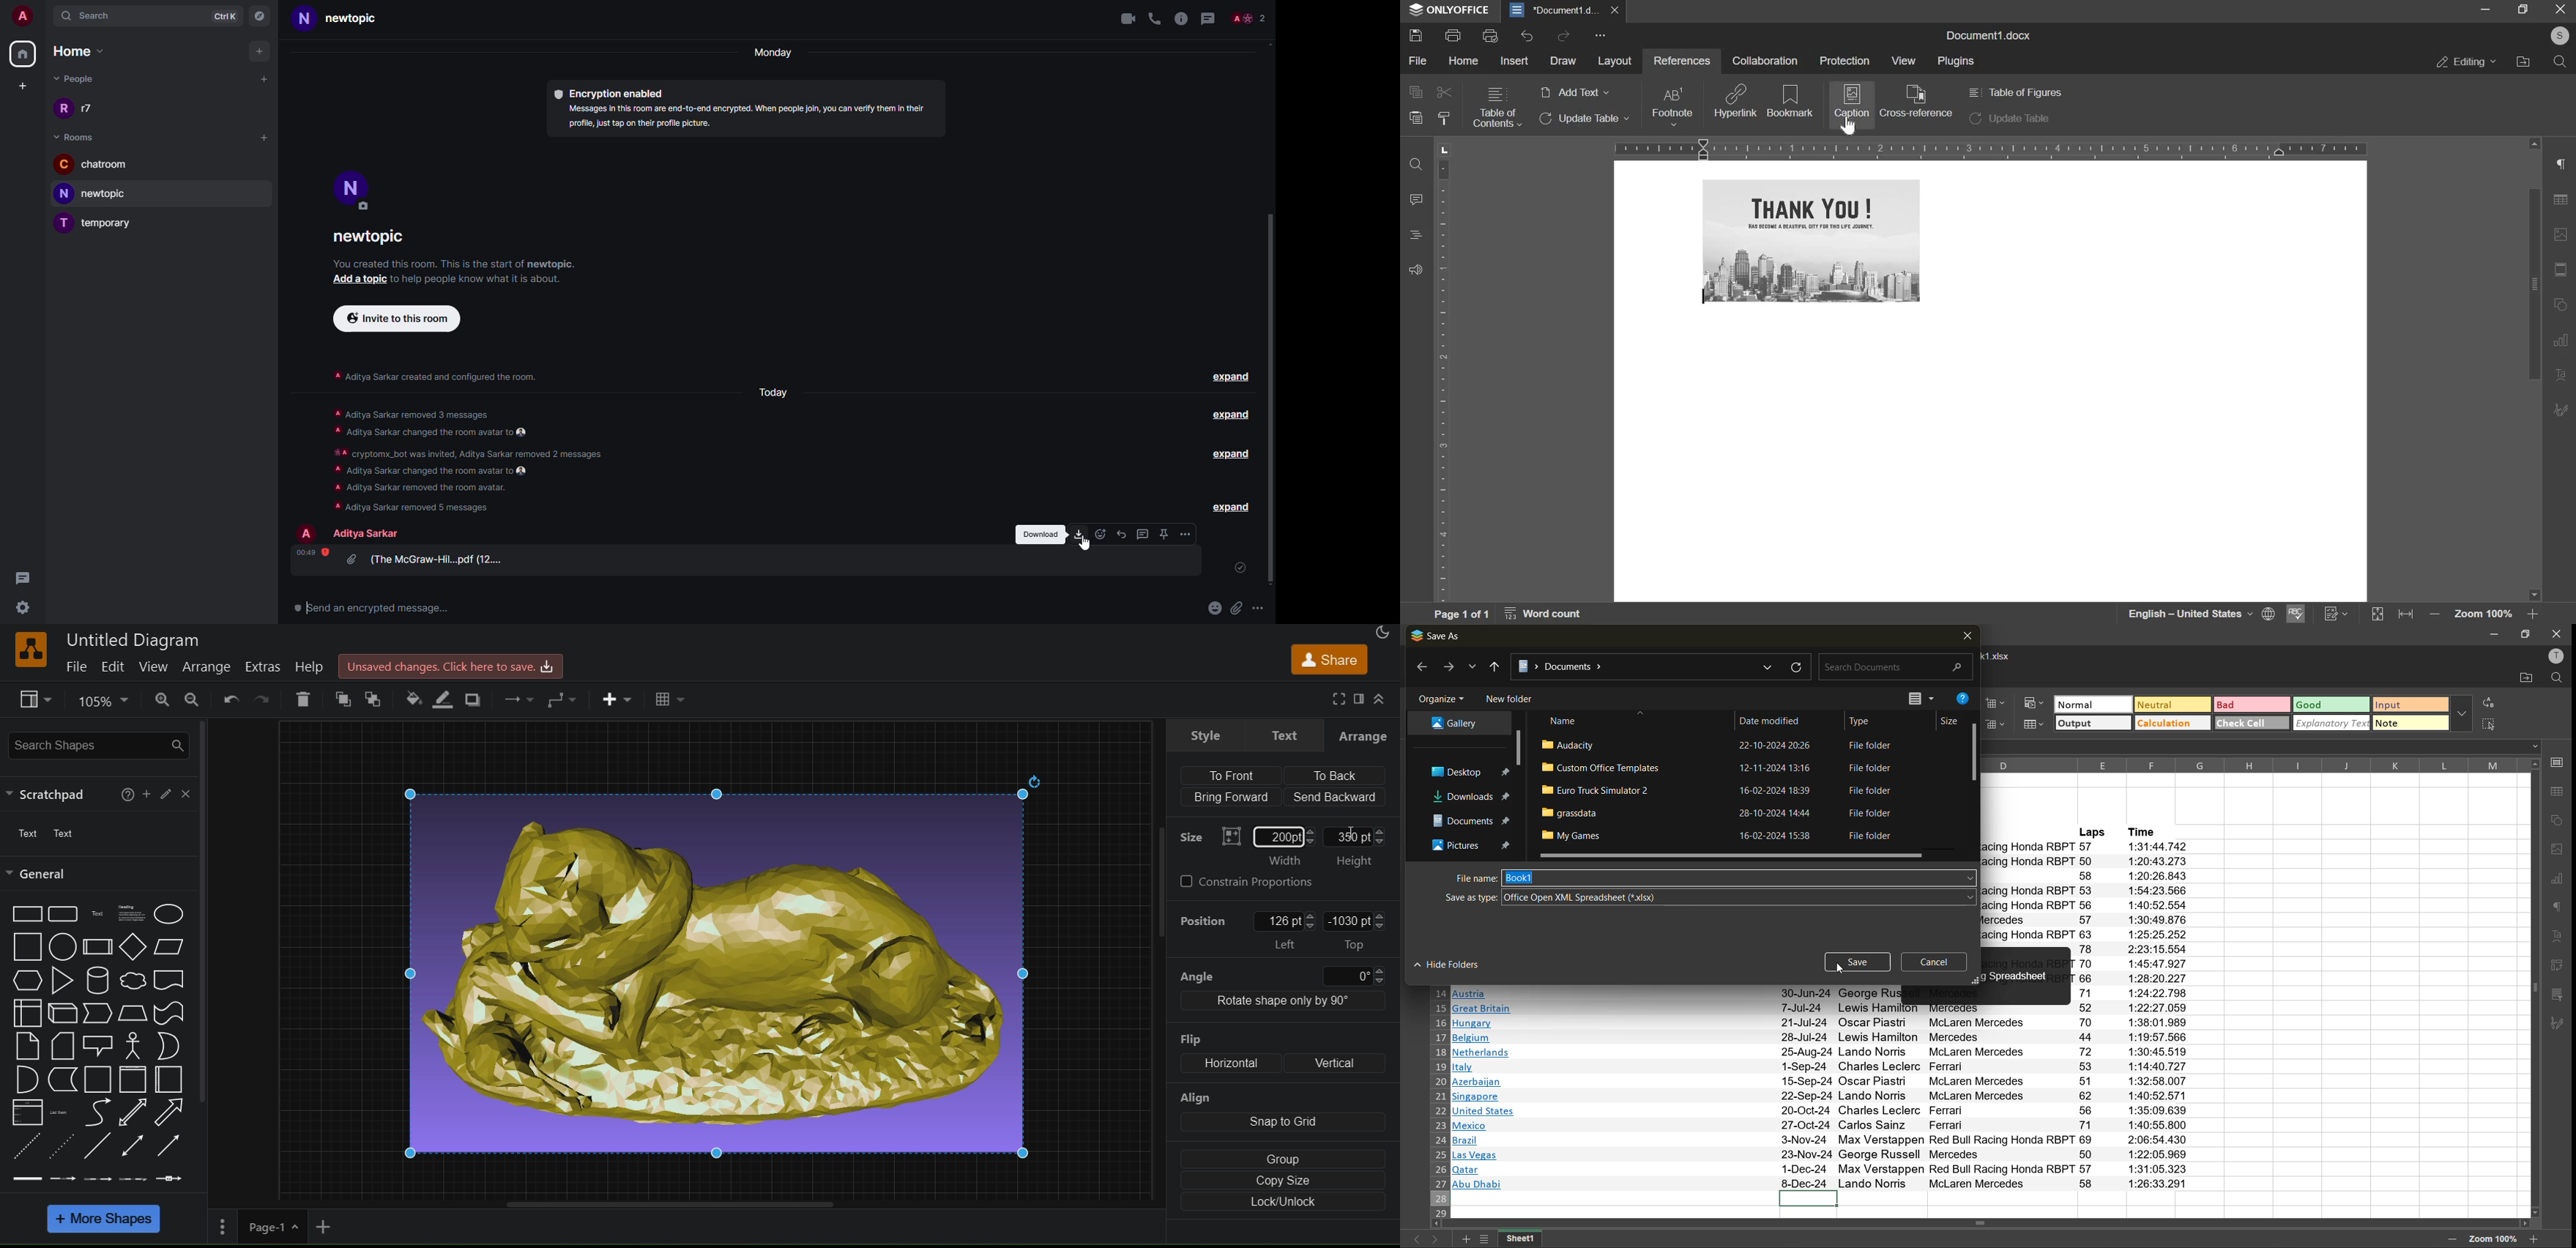 The width and height of the screenshot is (2576, 1260). What do you see at coordinates (2563, 166) in the screenshot?
I see `right side menu` at bounding box center [2563, 166].